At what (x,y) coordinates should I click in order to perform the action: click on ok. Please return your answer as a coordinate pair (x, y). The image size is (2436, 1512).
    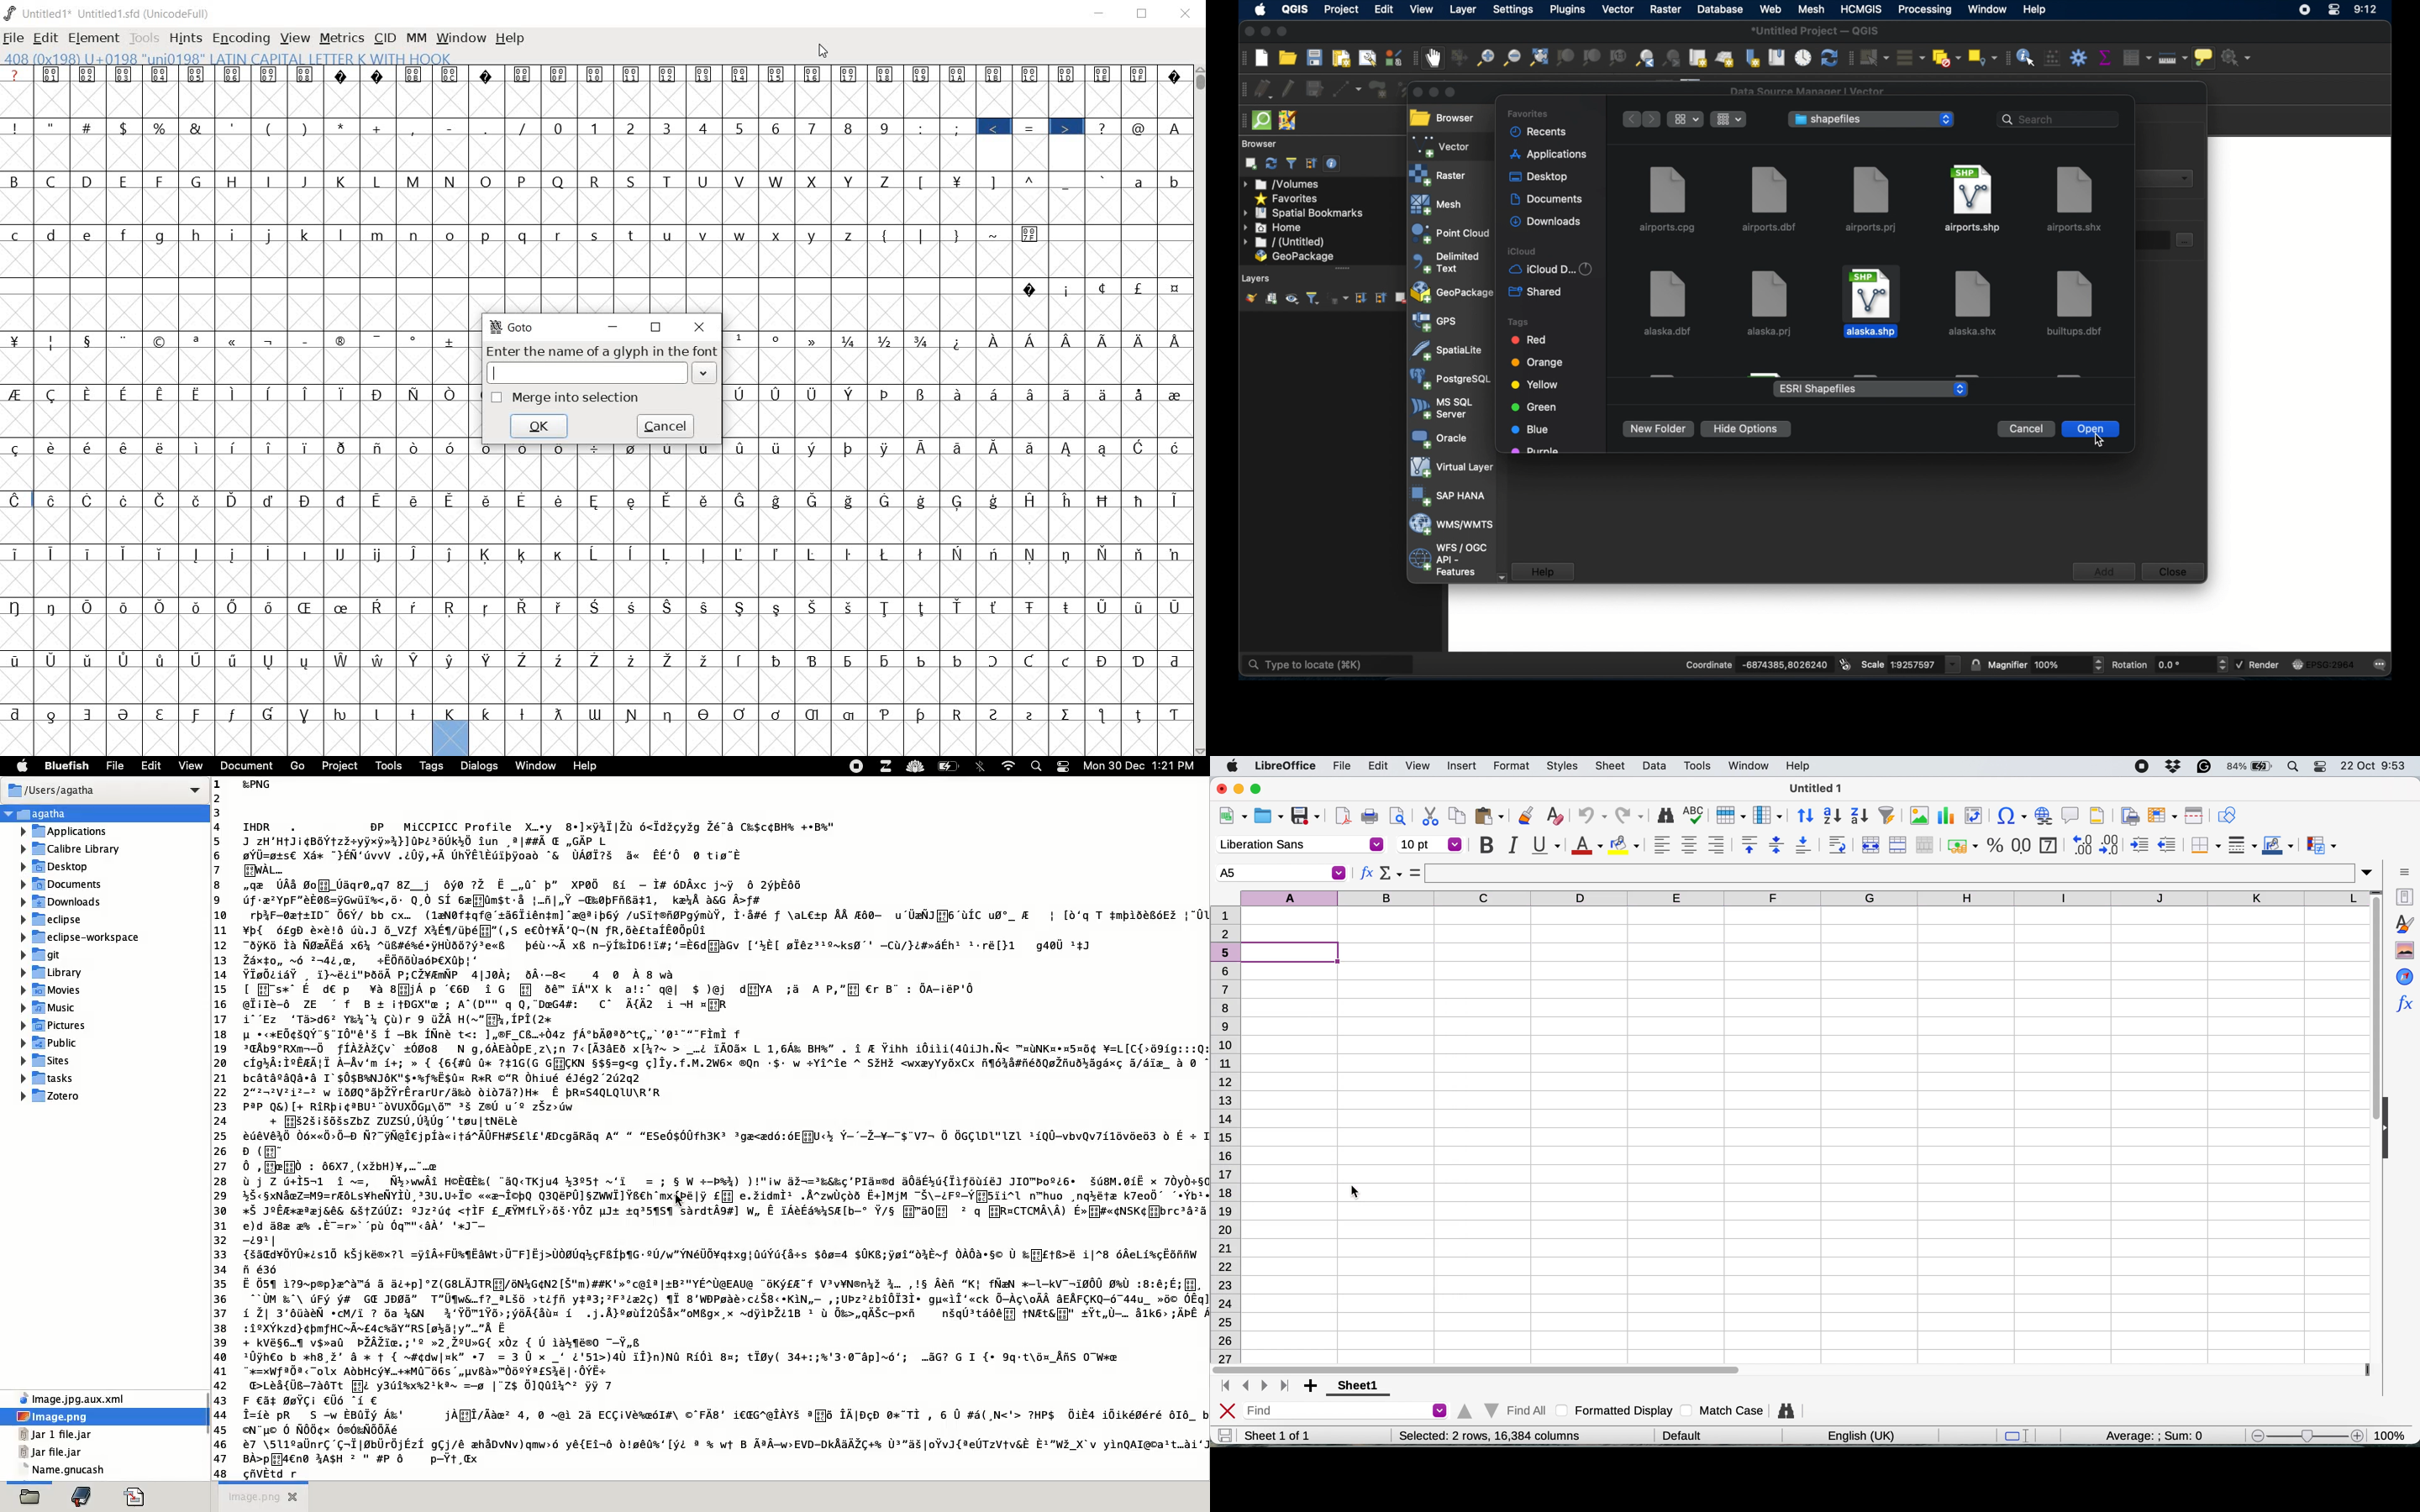
    Looking at the image, I should click on (545, 425).